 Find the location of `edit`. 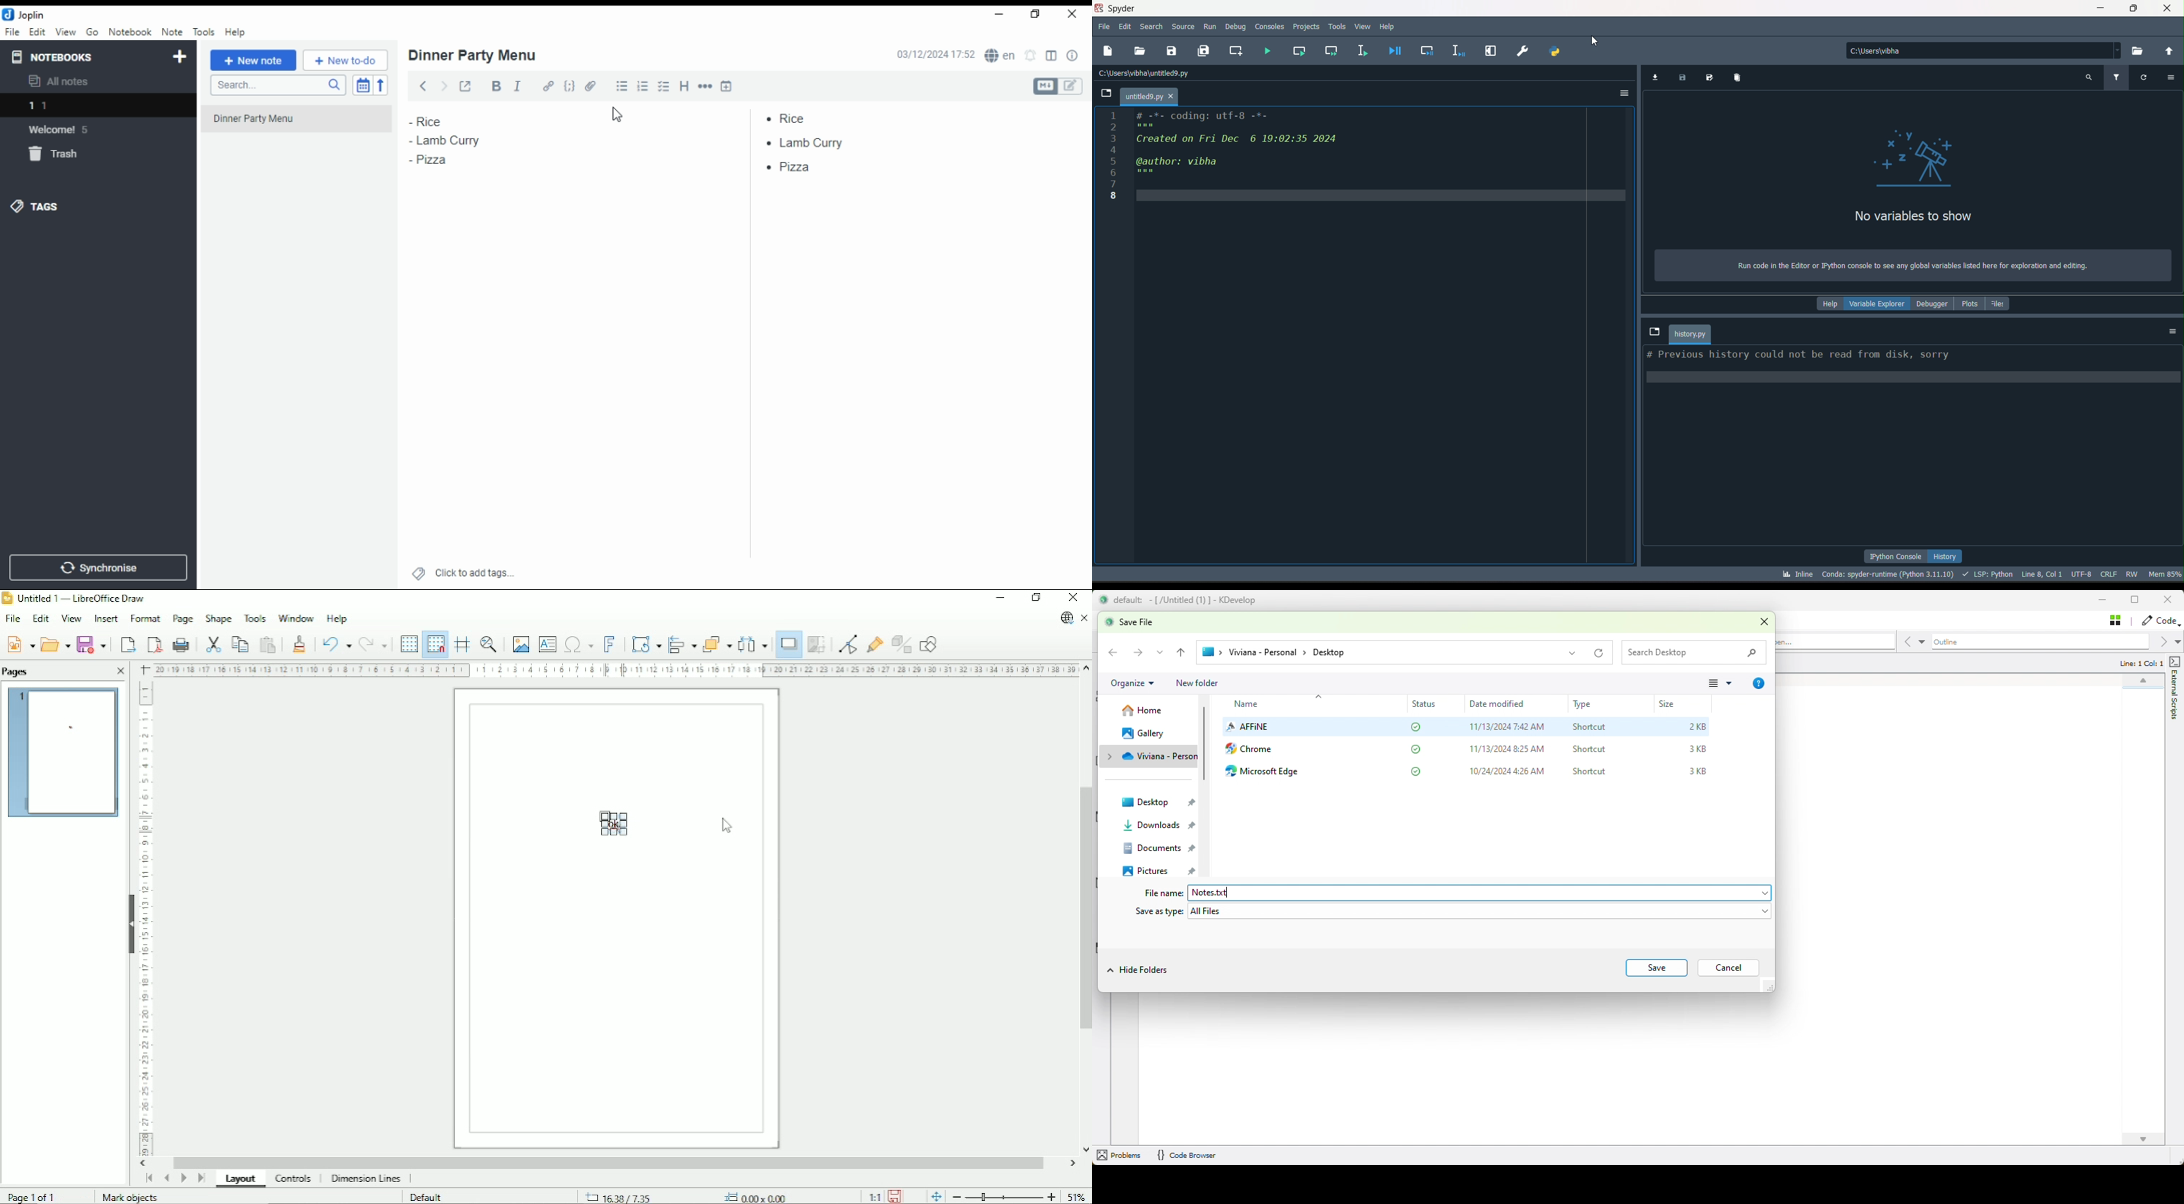

edit is located at coordinates (38, 32).